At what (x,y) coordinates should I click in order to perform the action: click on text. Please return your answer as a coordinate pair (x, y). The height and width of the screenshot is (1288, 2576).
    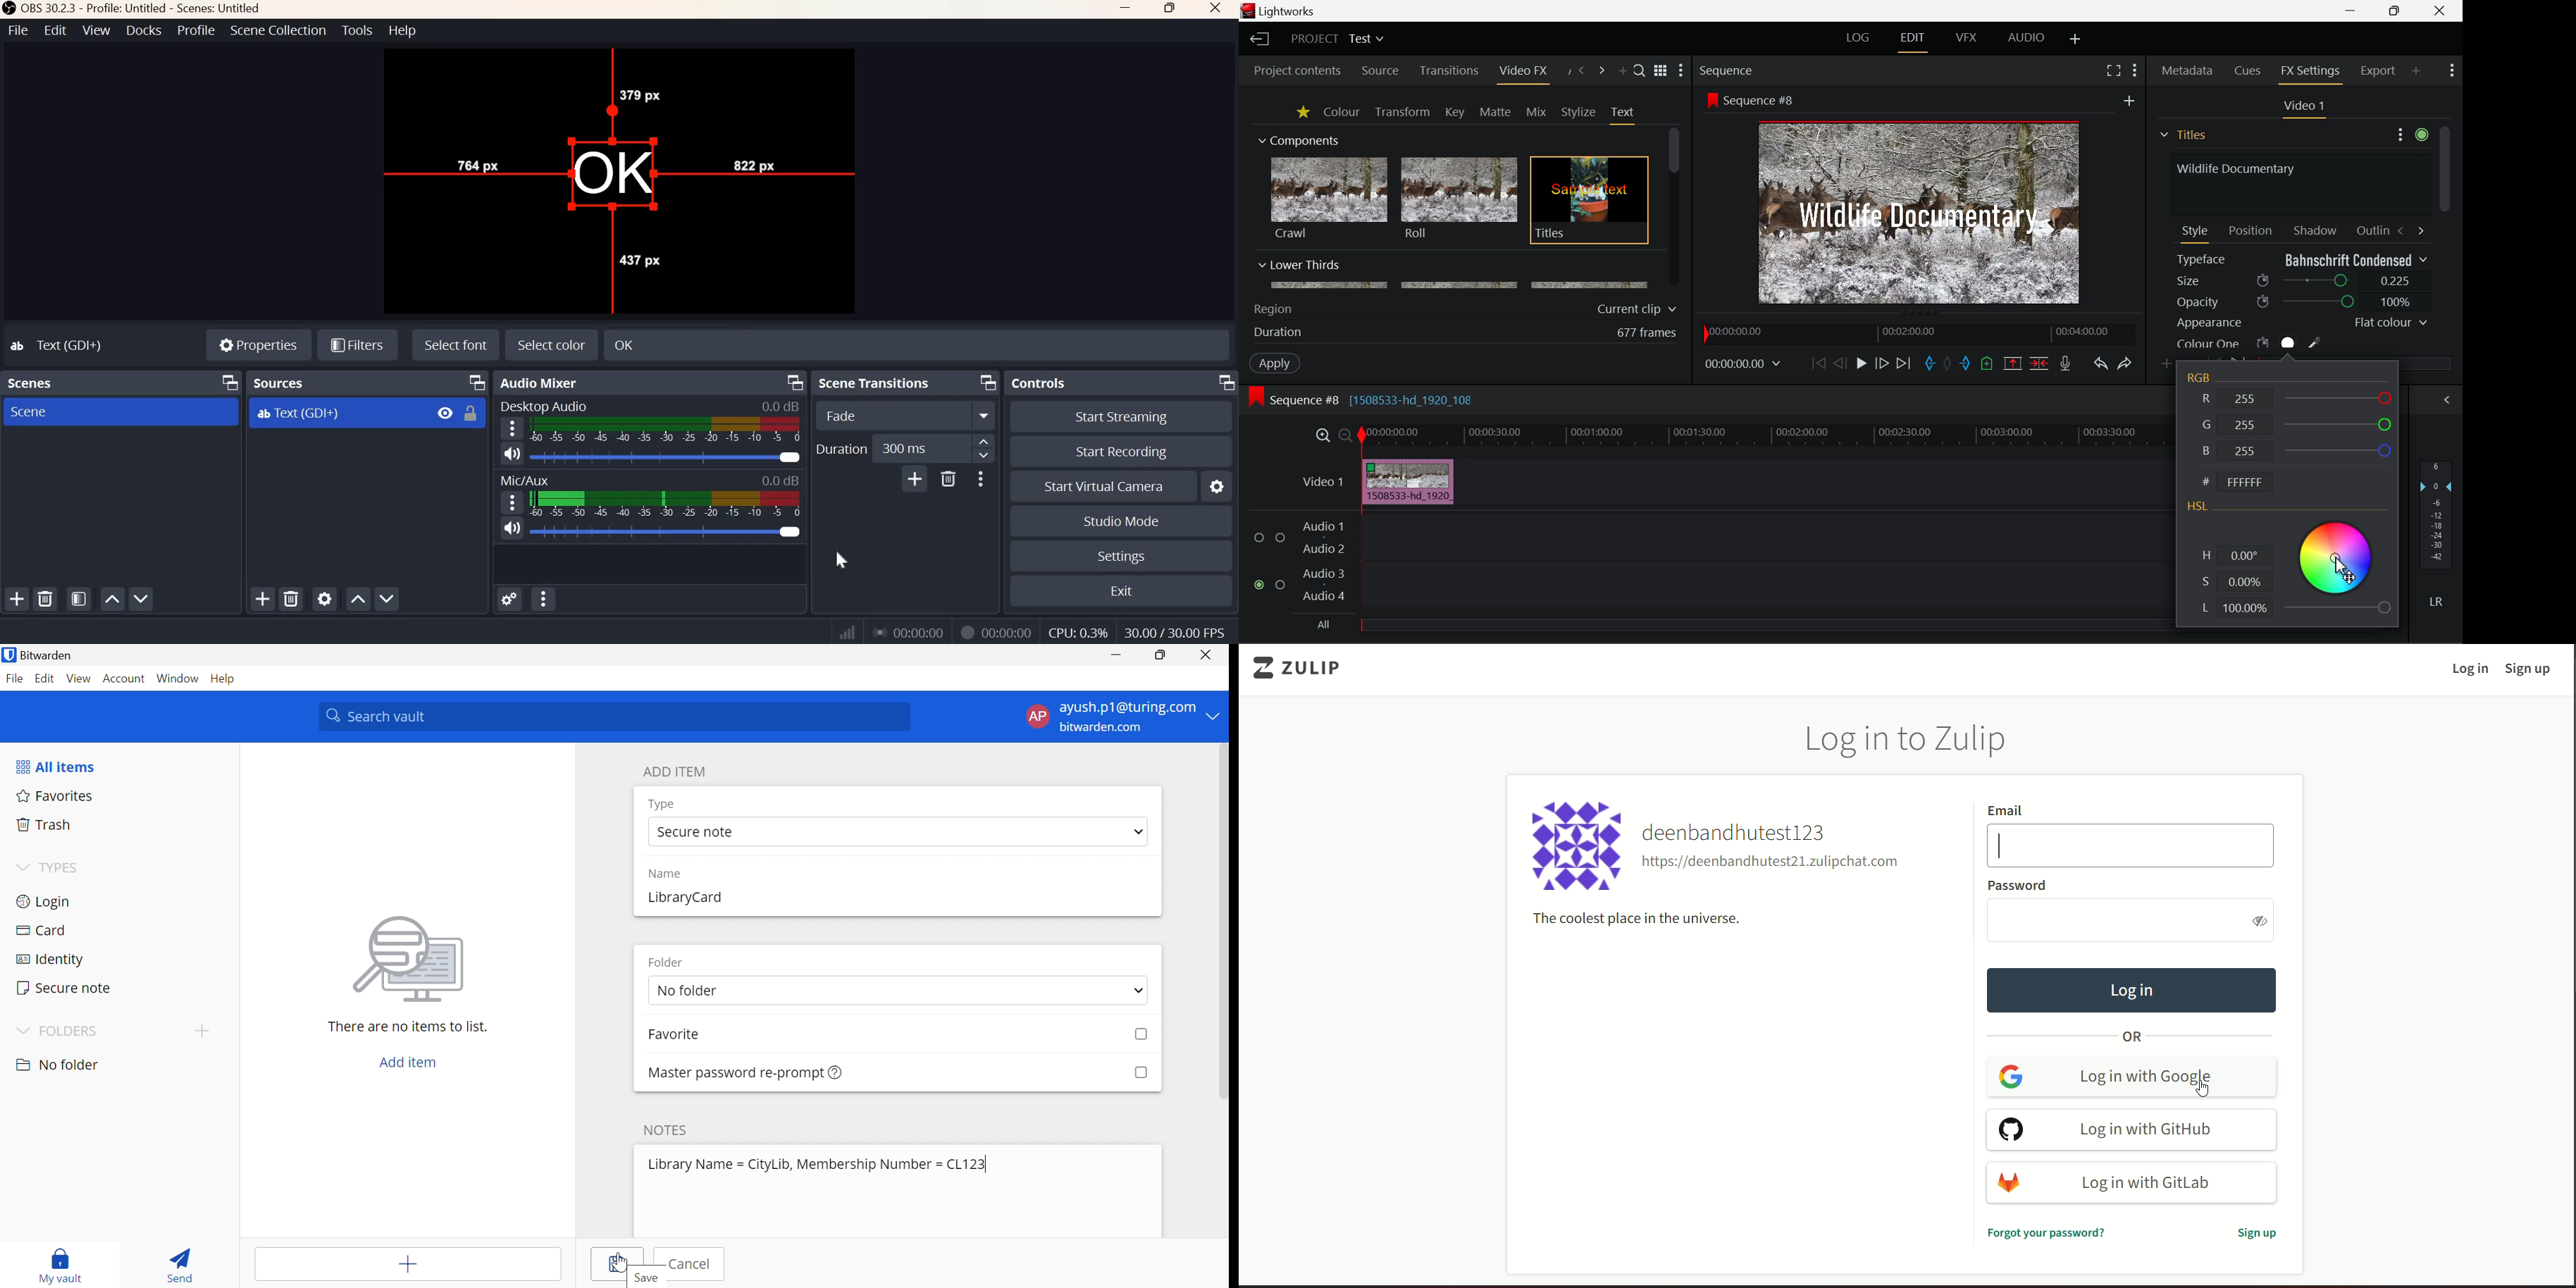
    Looking at the image, I should click on (2045, 1232).